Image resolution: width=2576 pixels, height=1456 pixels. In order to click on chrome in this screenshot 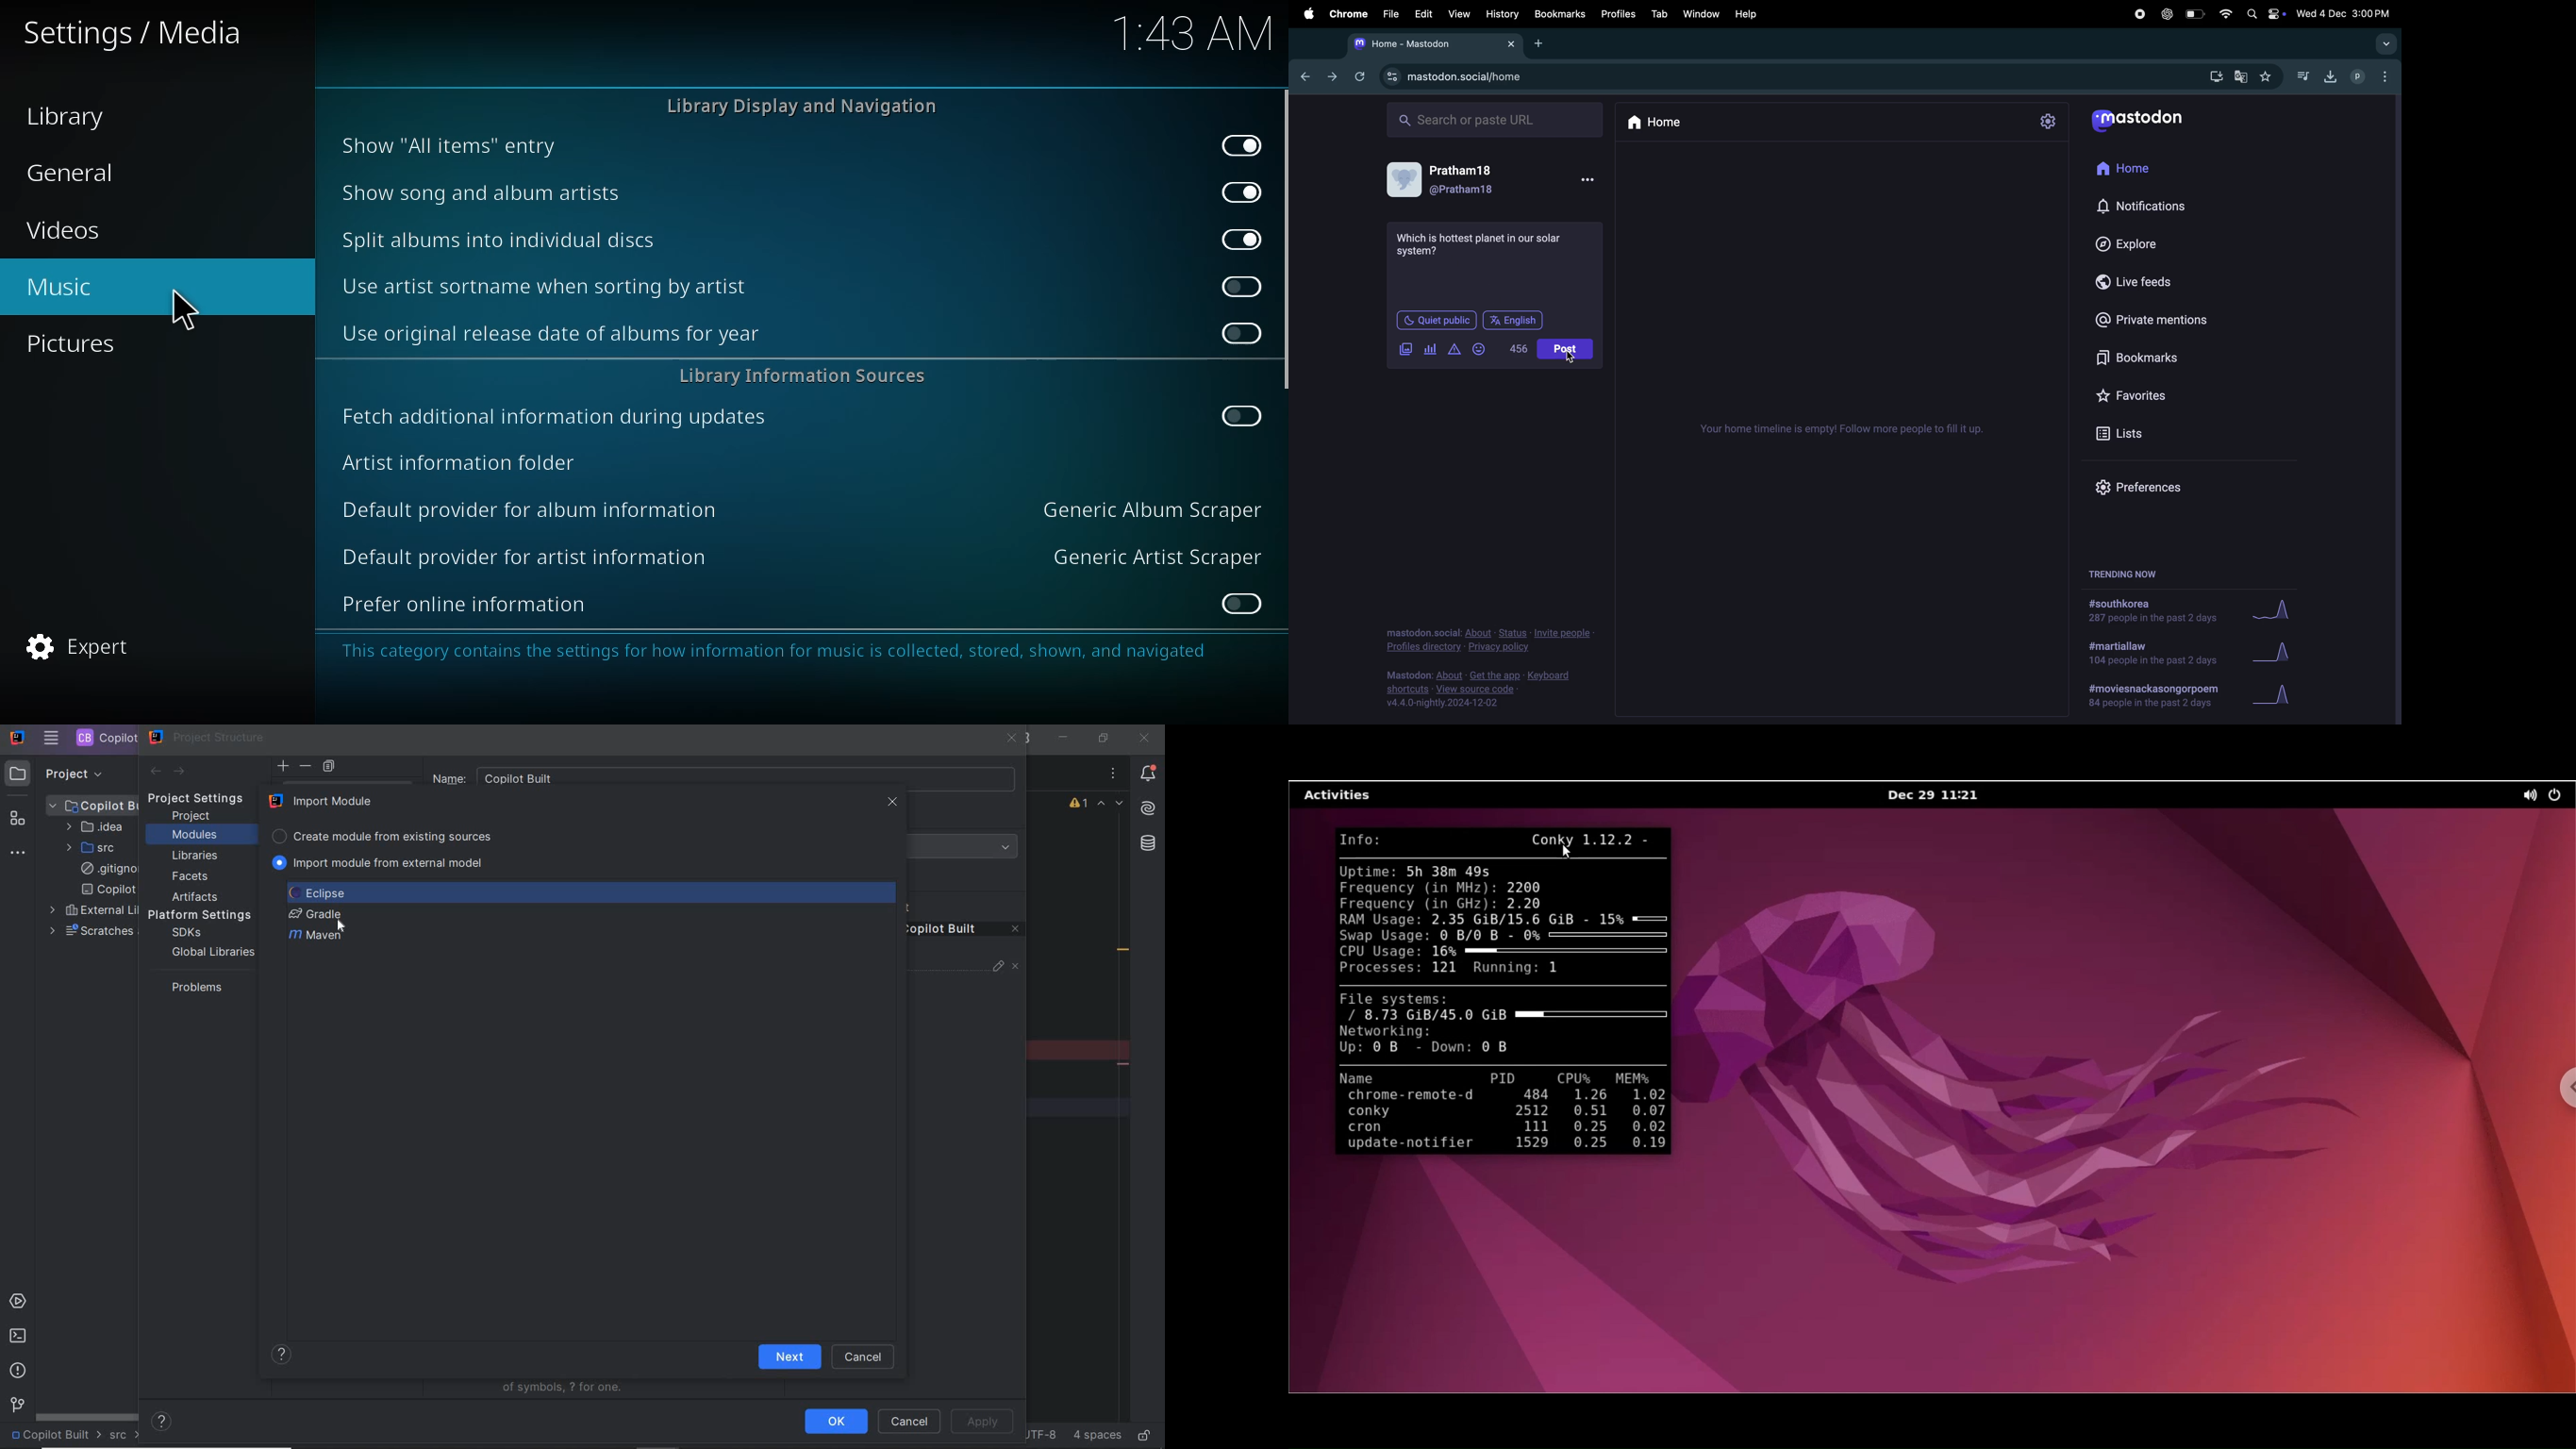, I will do `click(1346, 16)`.